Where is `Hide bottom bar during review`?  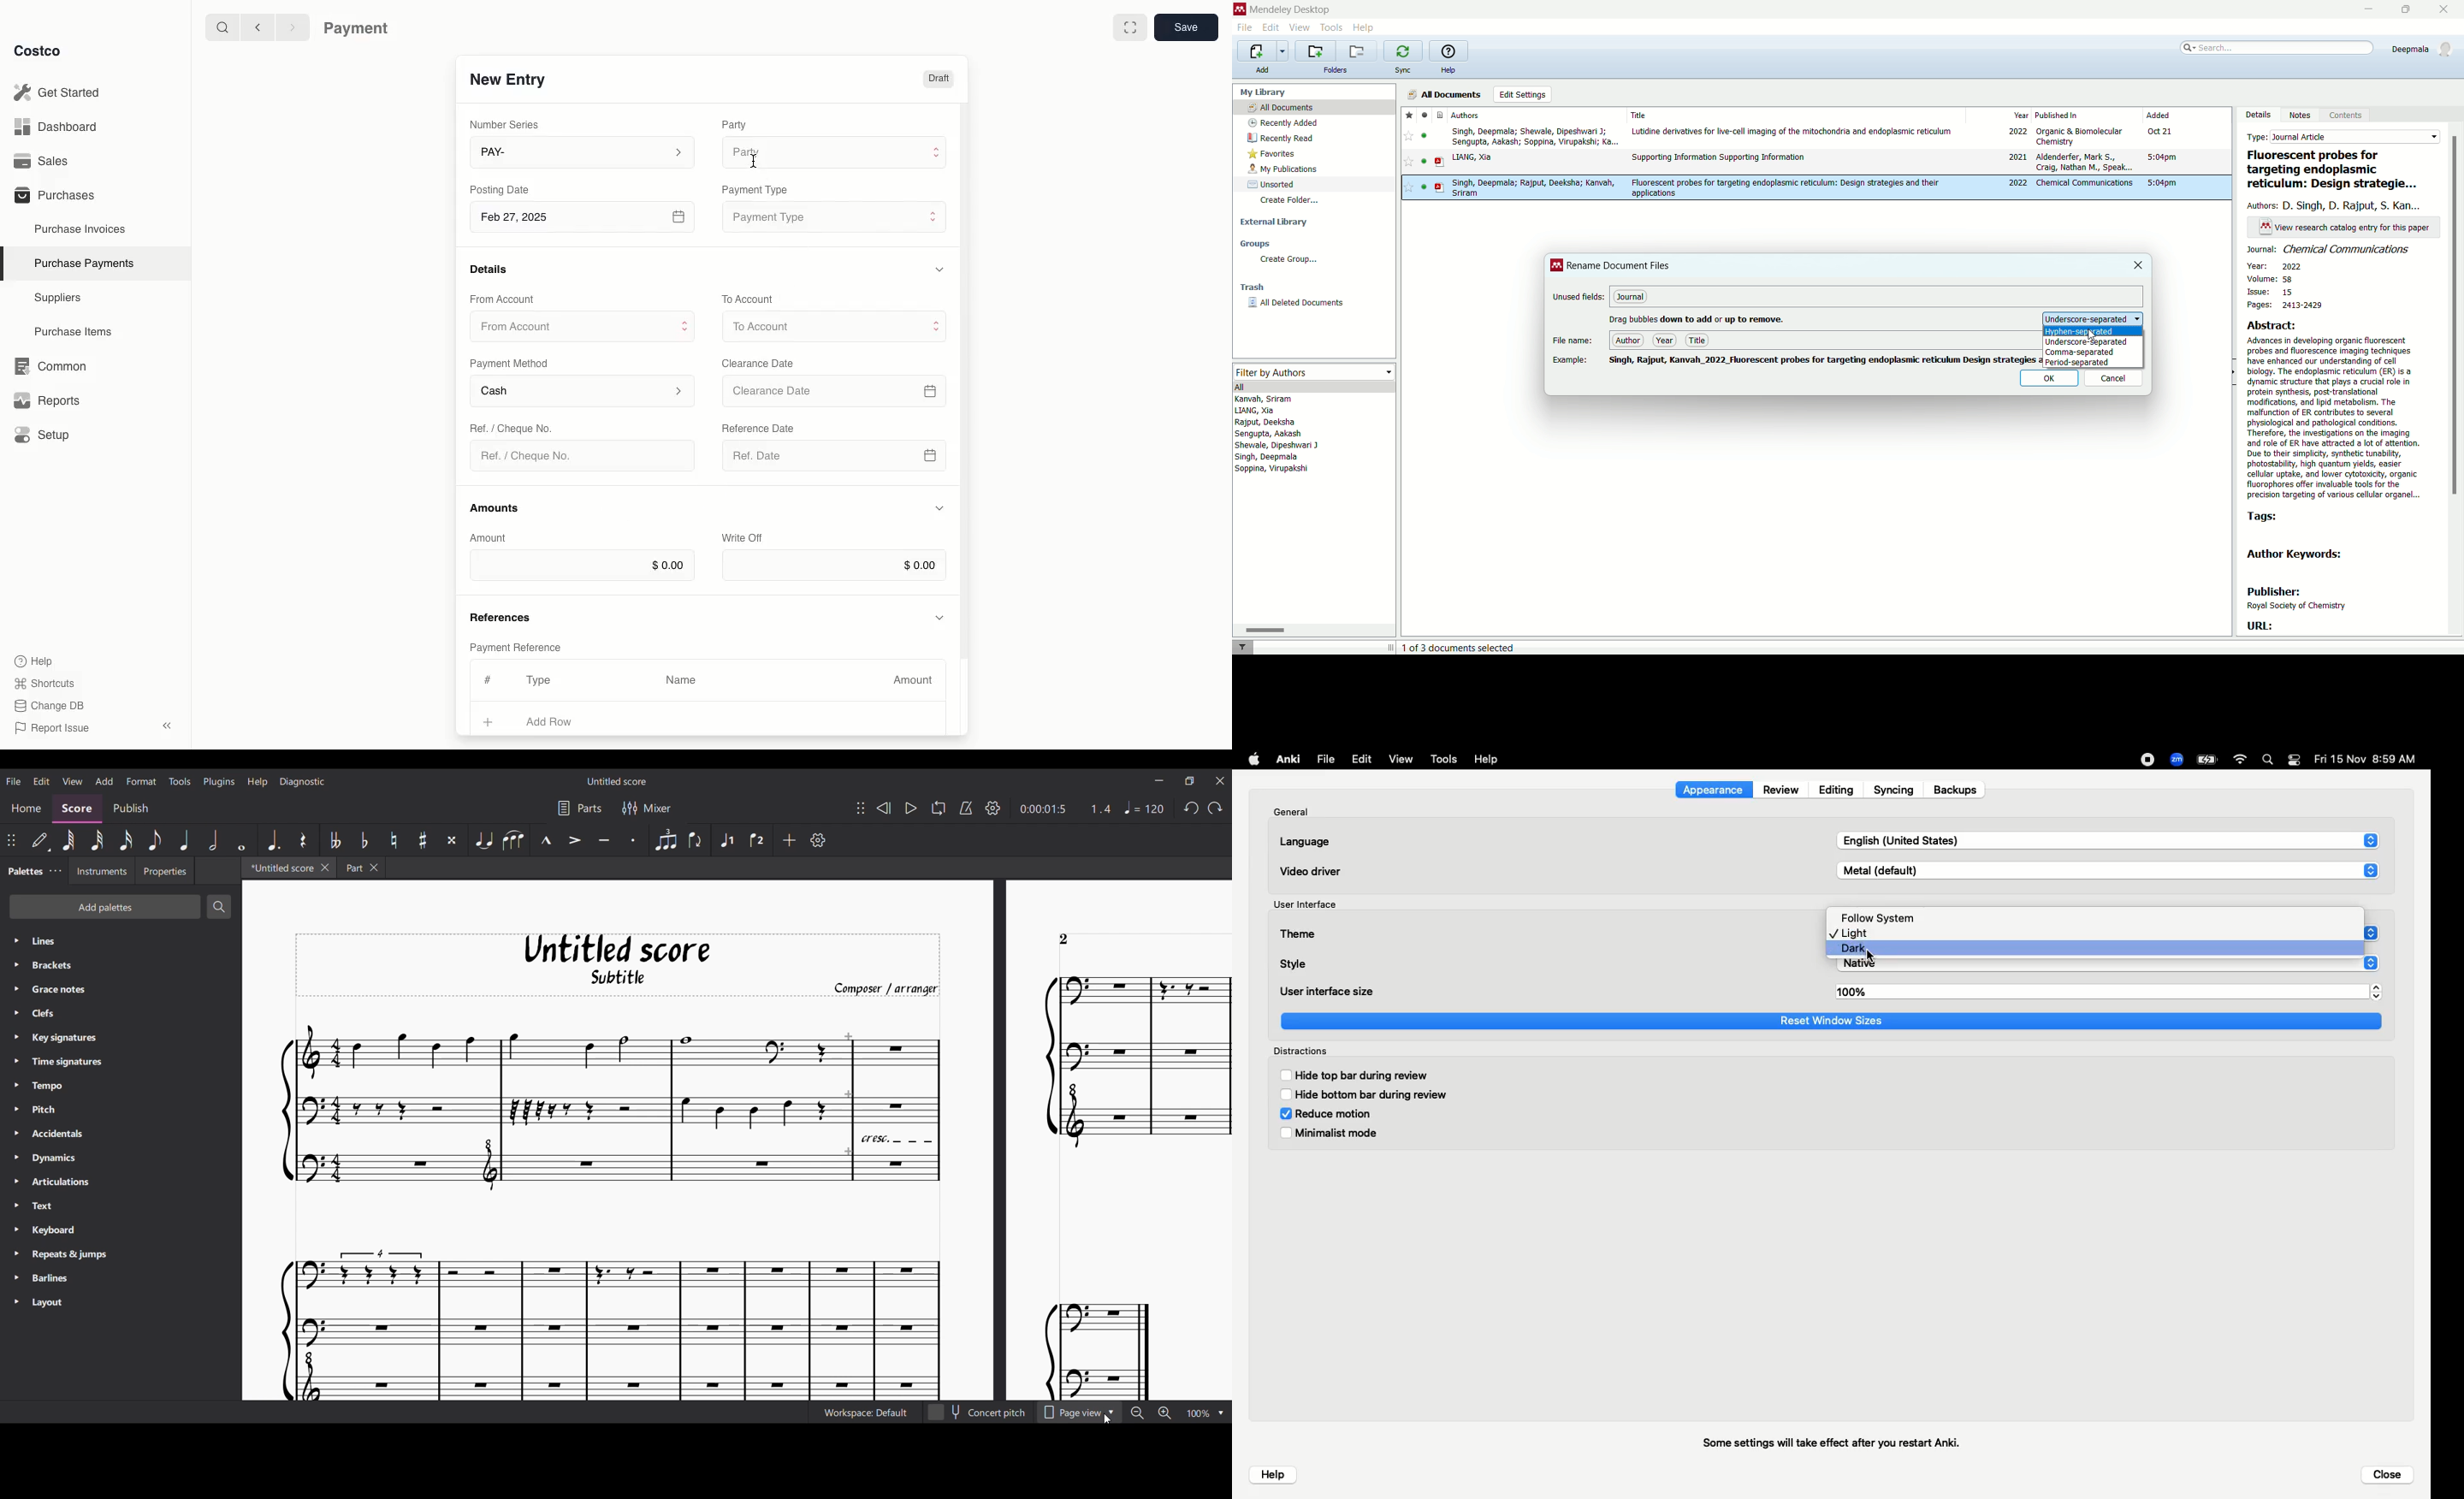 Hide bottom bar during review is located at coordinates (1366, 1095).